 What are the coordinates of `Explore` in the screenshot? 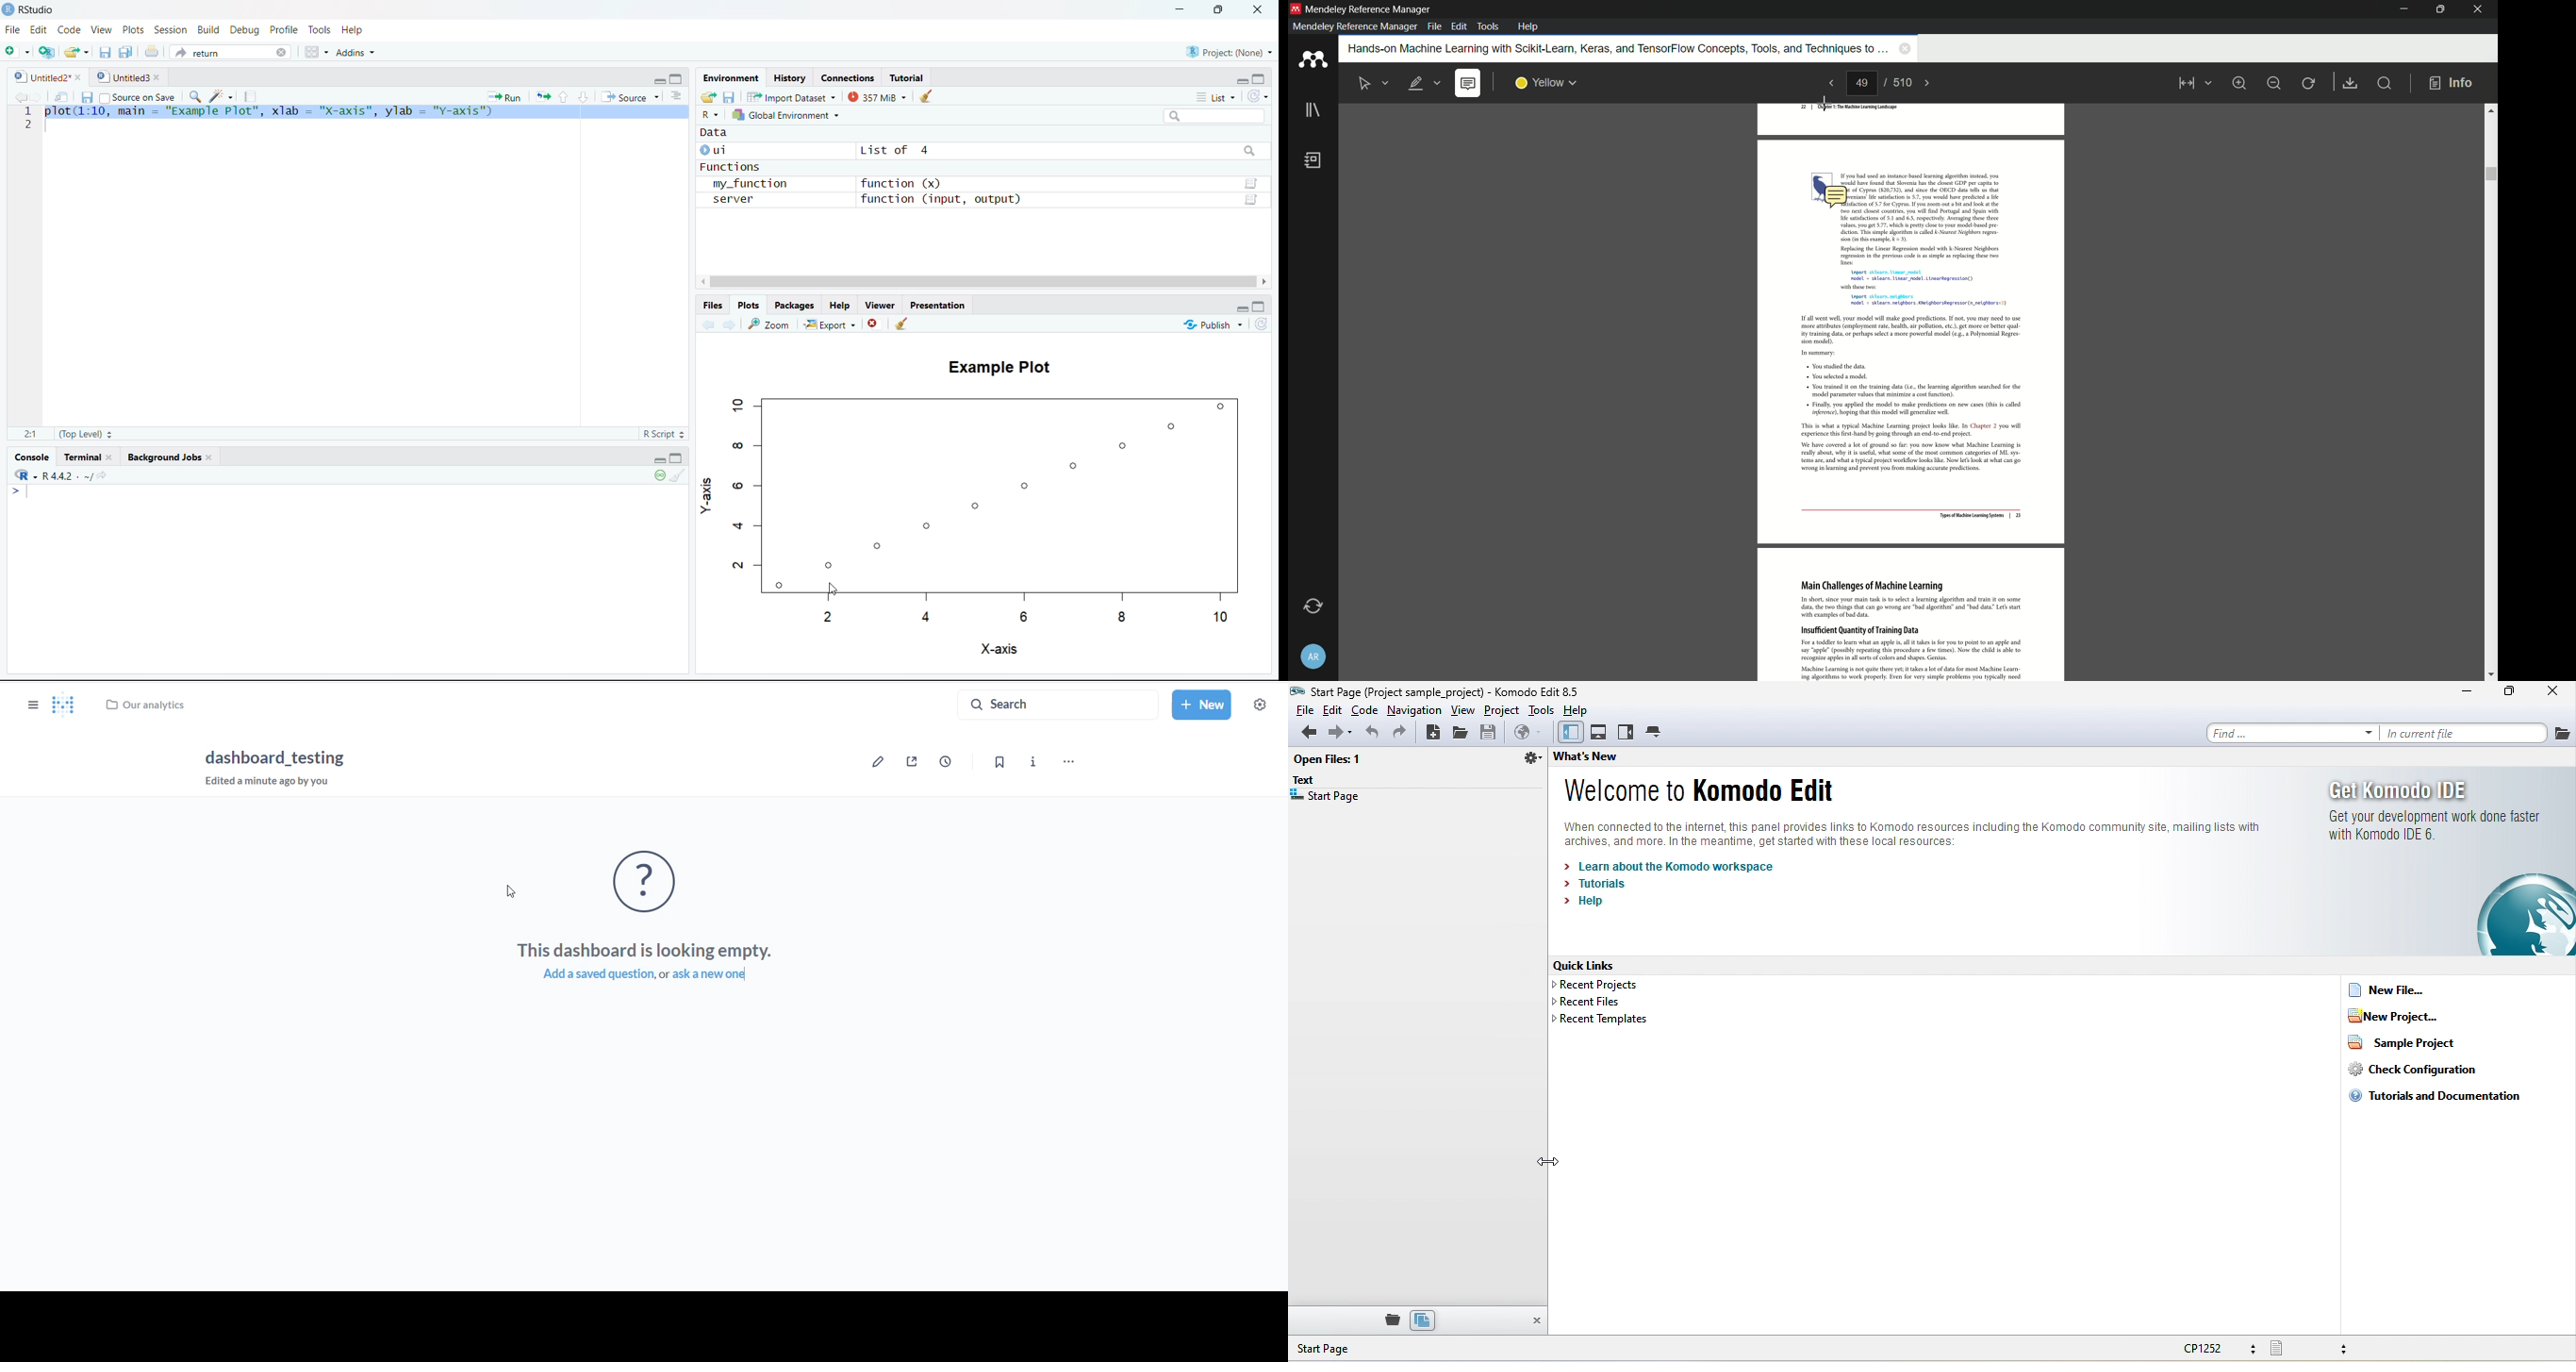 It's located at (832, 323).